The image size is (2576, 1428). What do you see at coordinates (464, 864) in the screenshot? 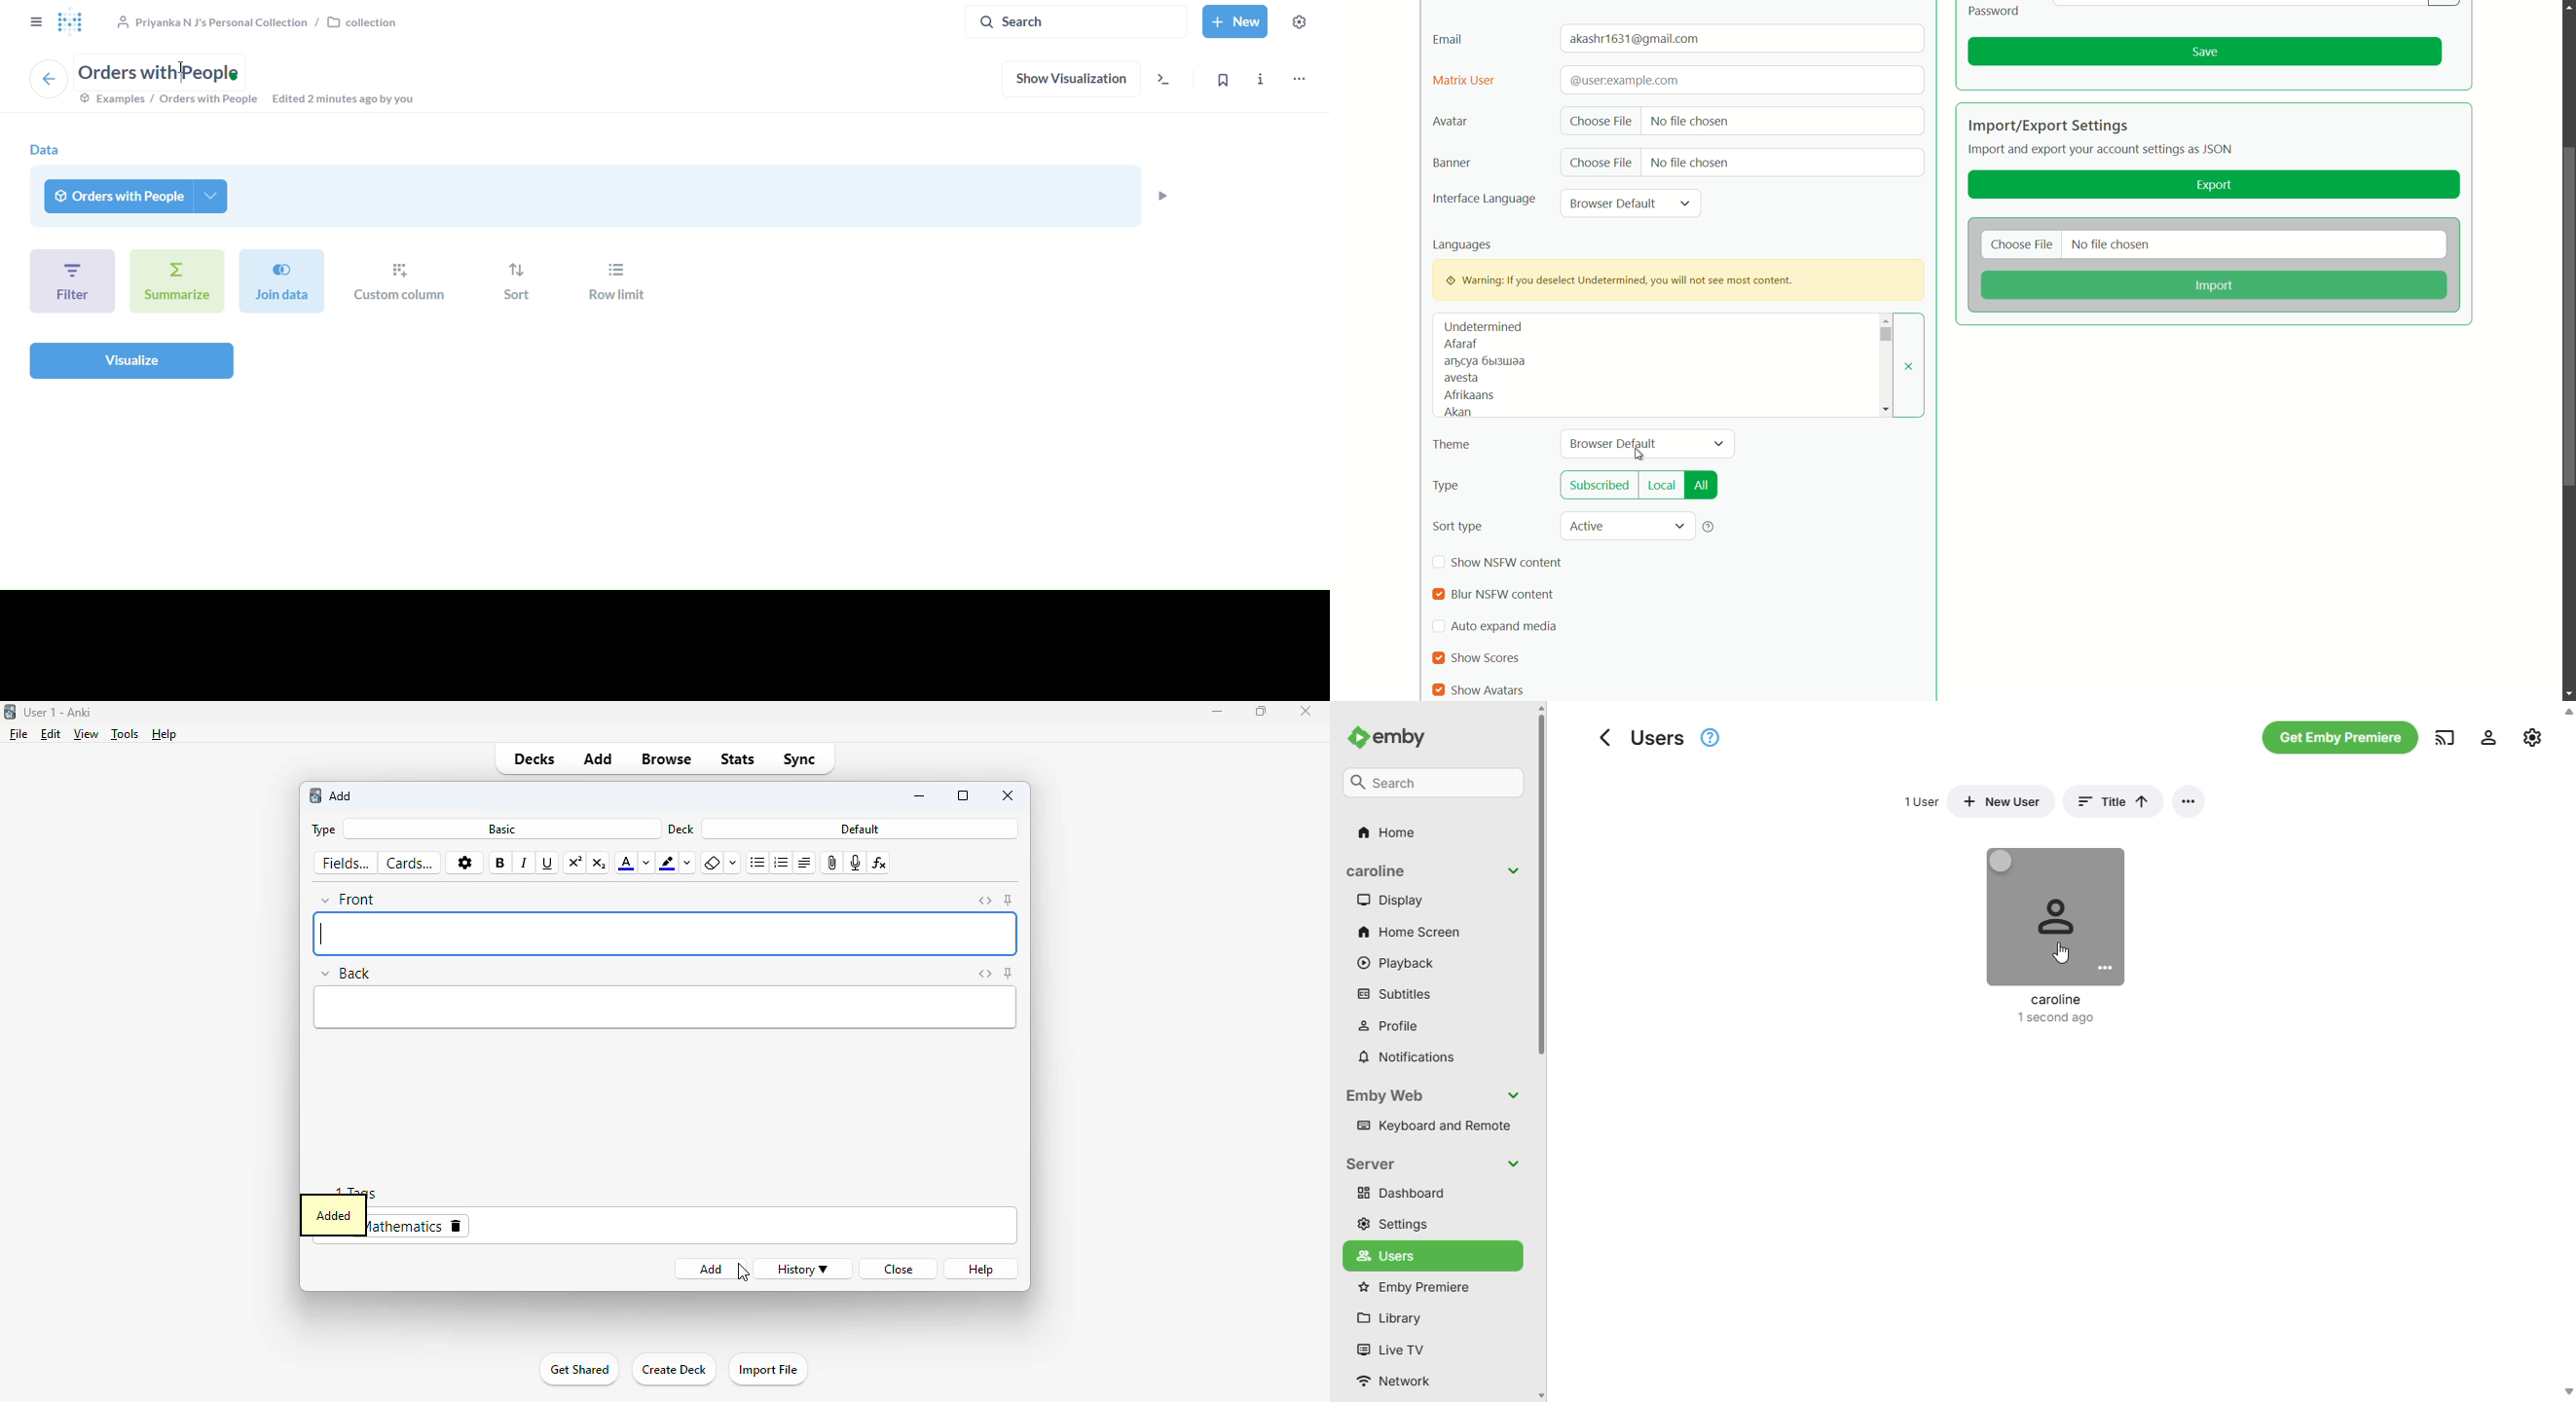
I see `options` at bounding box center [464, 864].